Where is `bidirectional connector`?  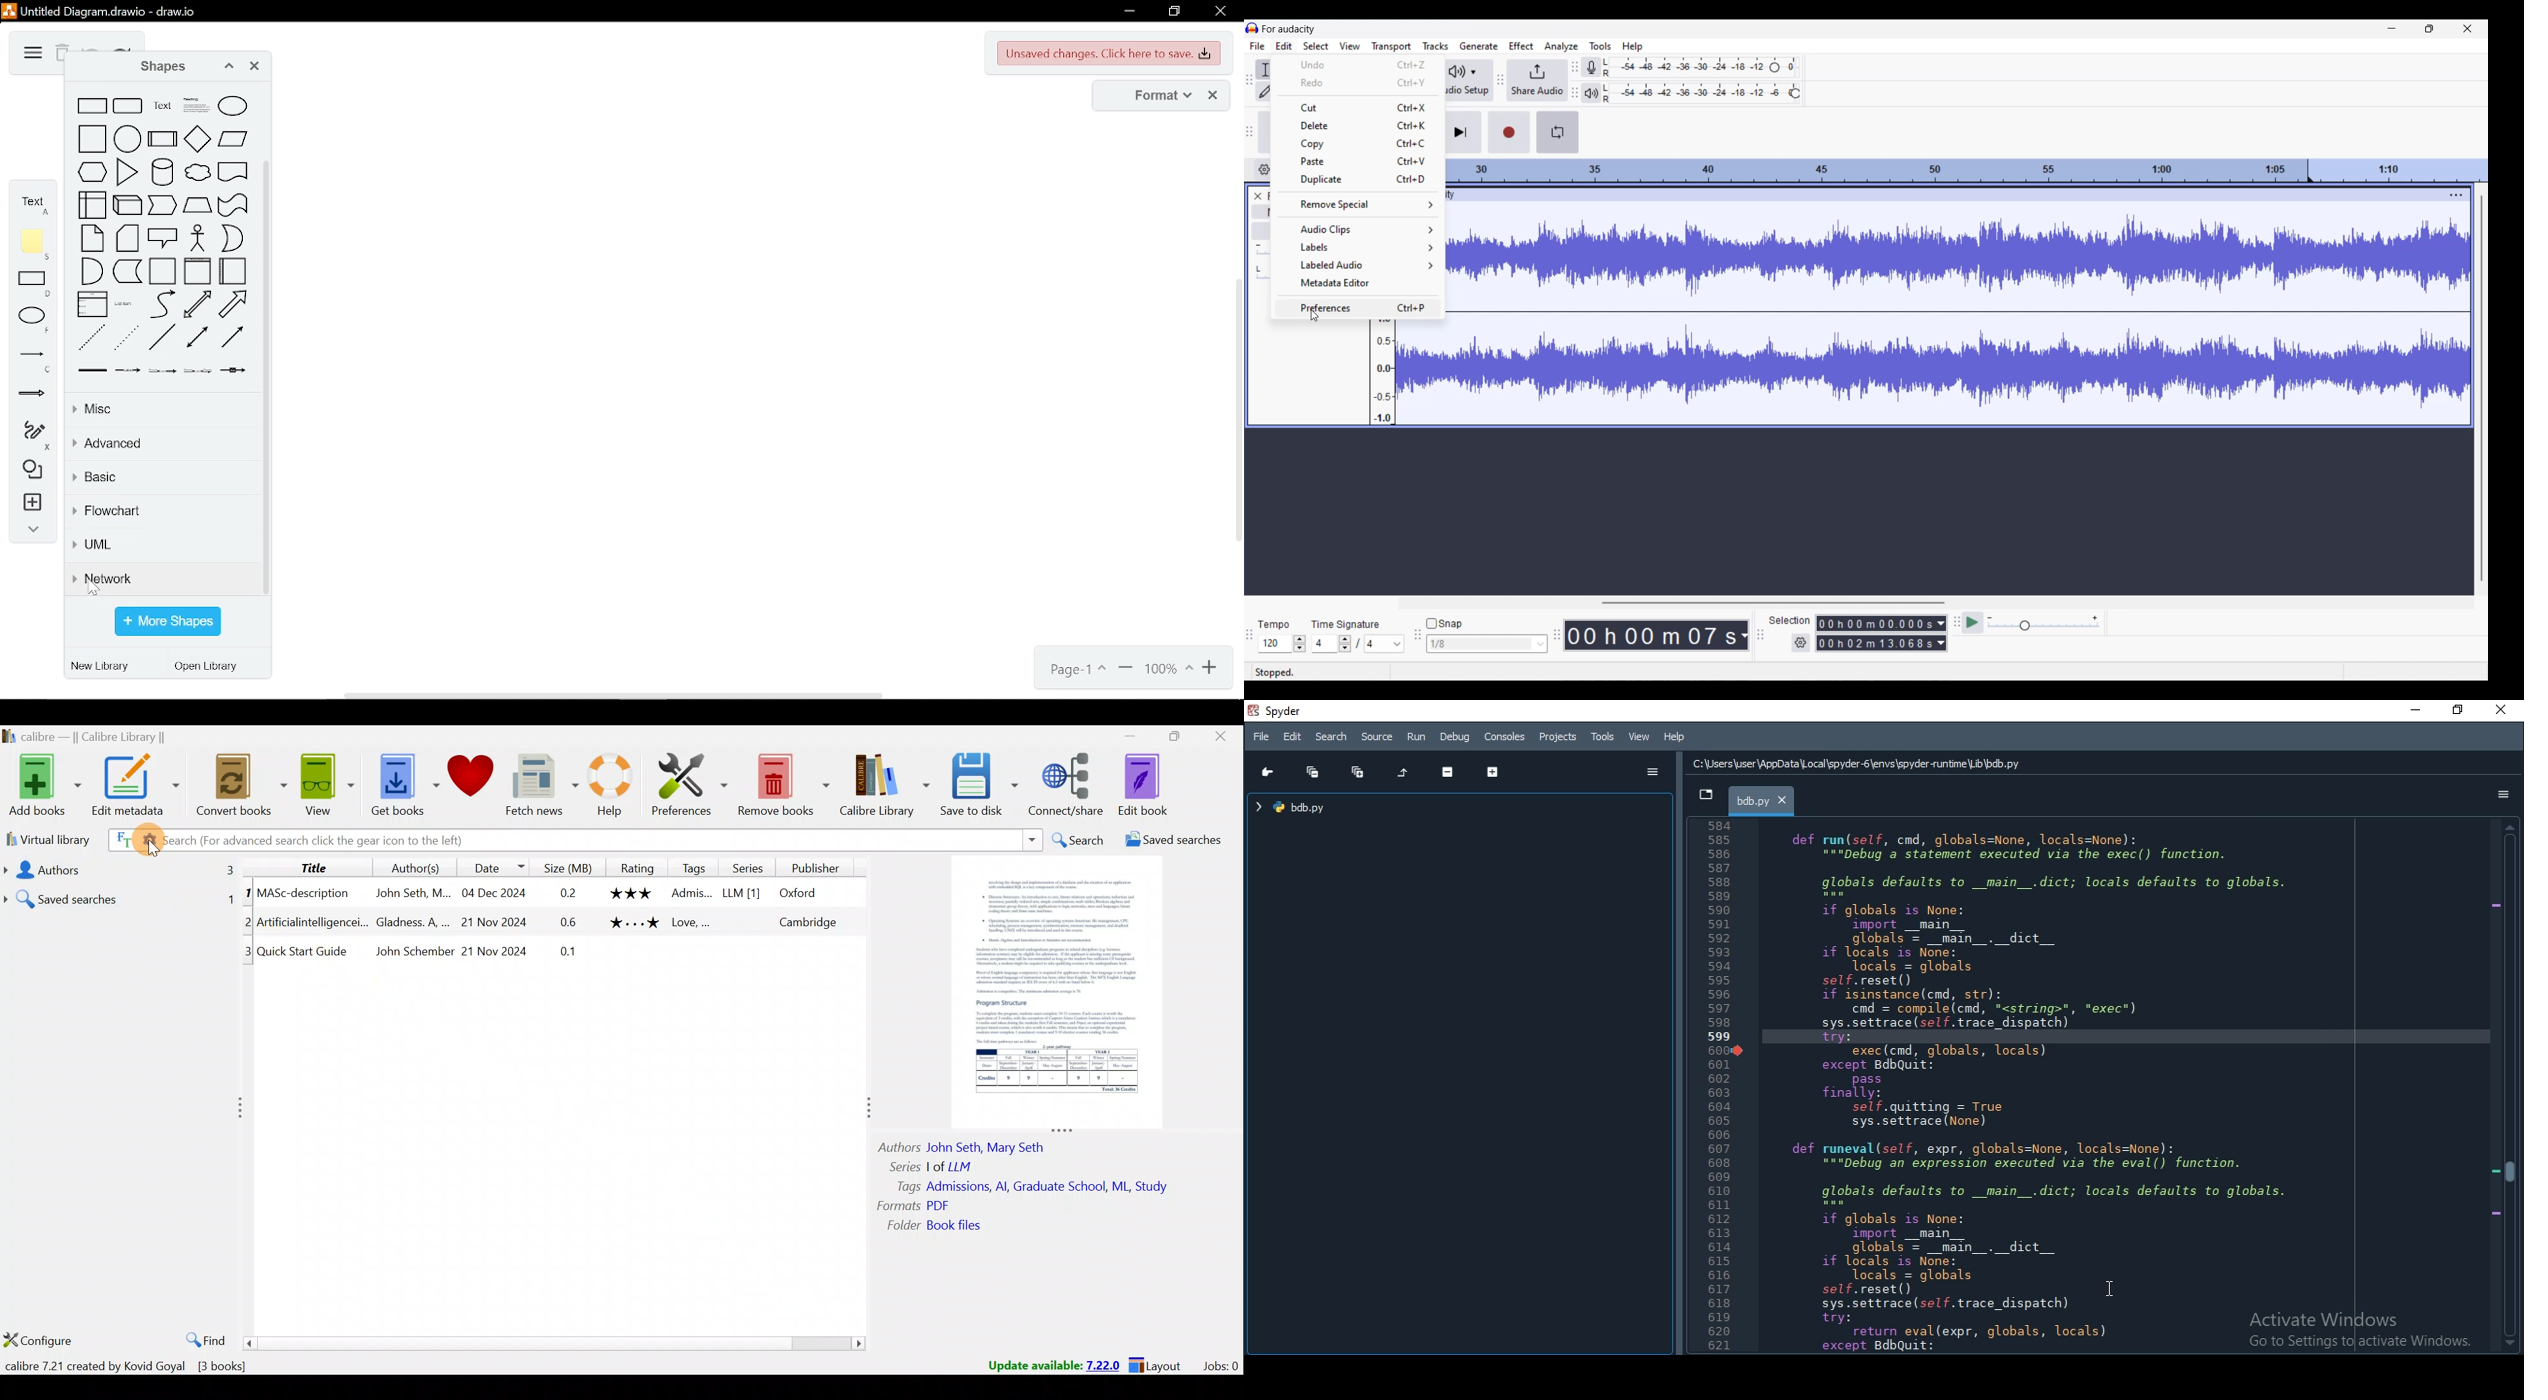
bidirectional connector is located at coordinates (197, 336).